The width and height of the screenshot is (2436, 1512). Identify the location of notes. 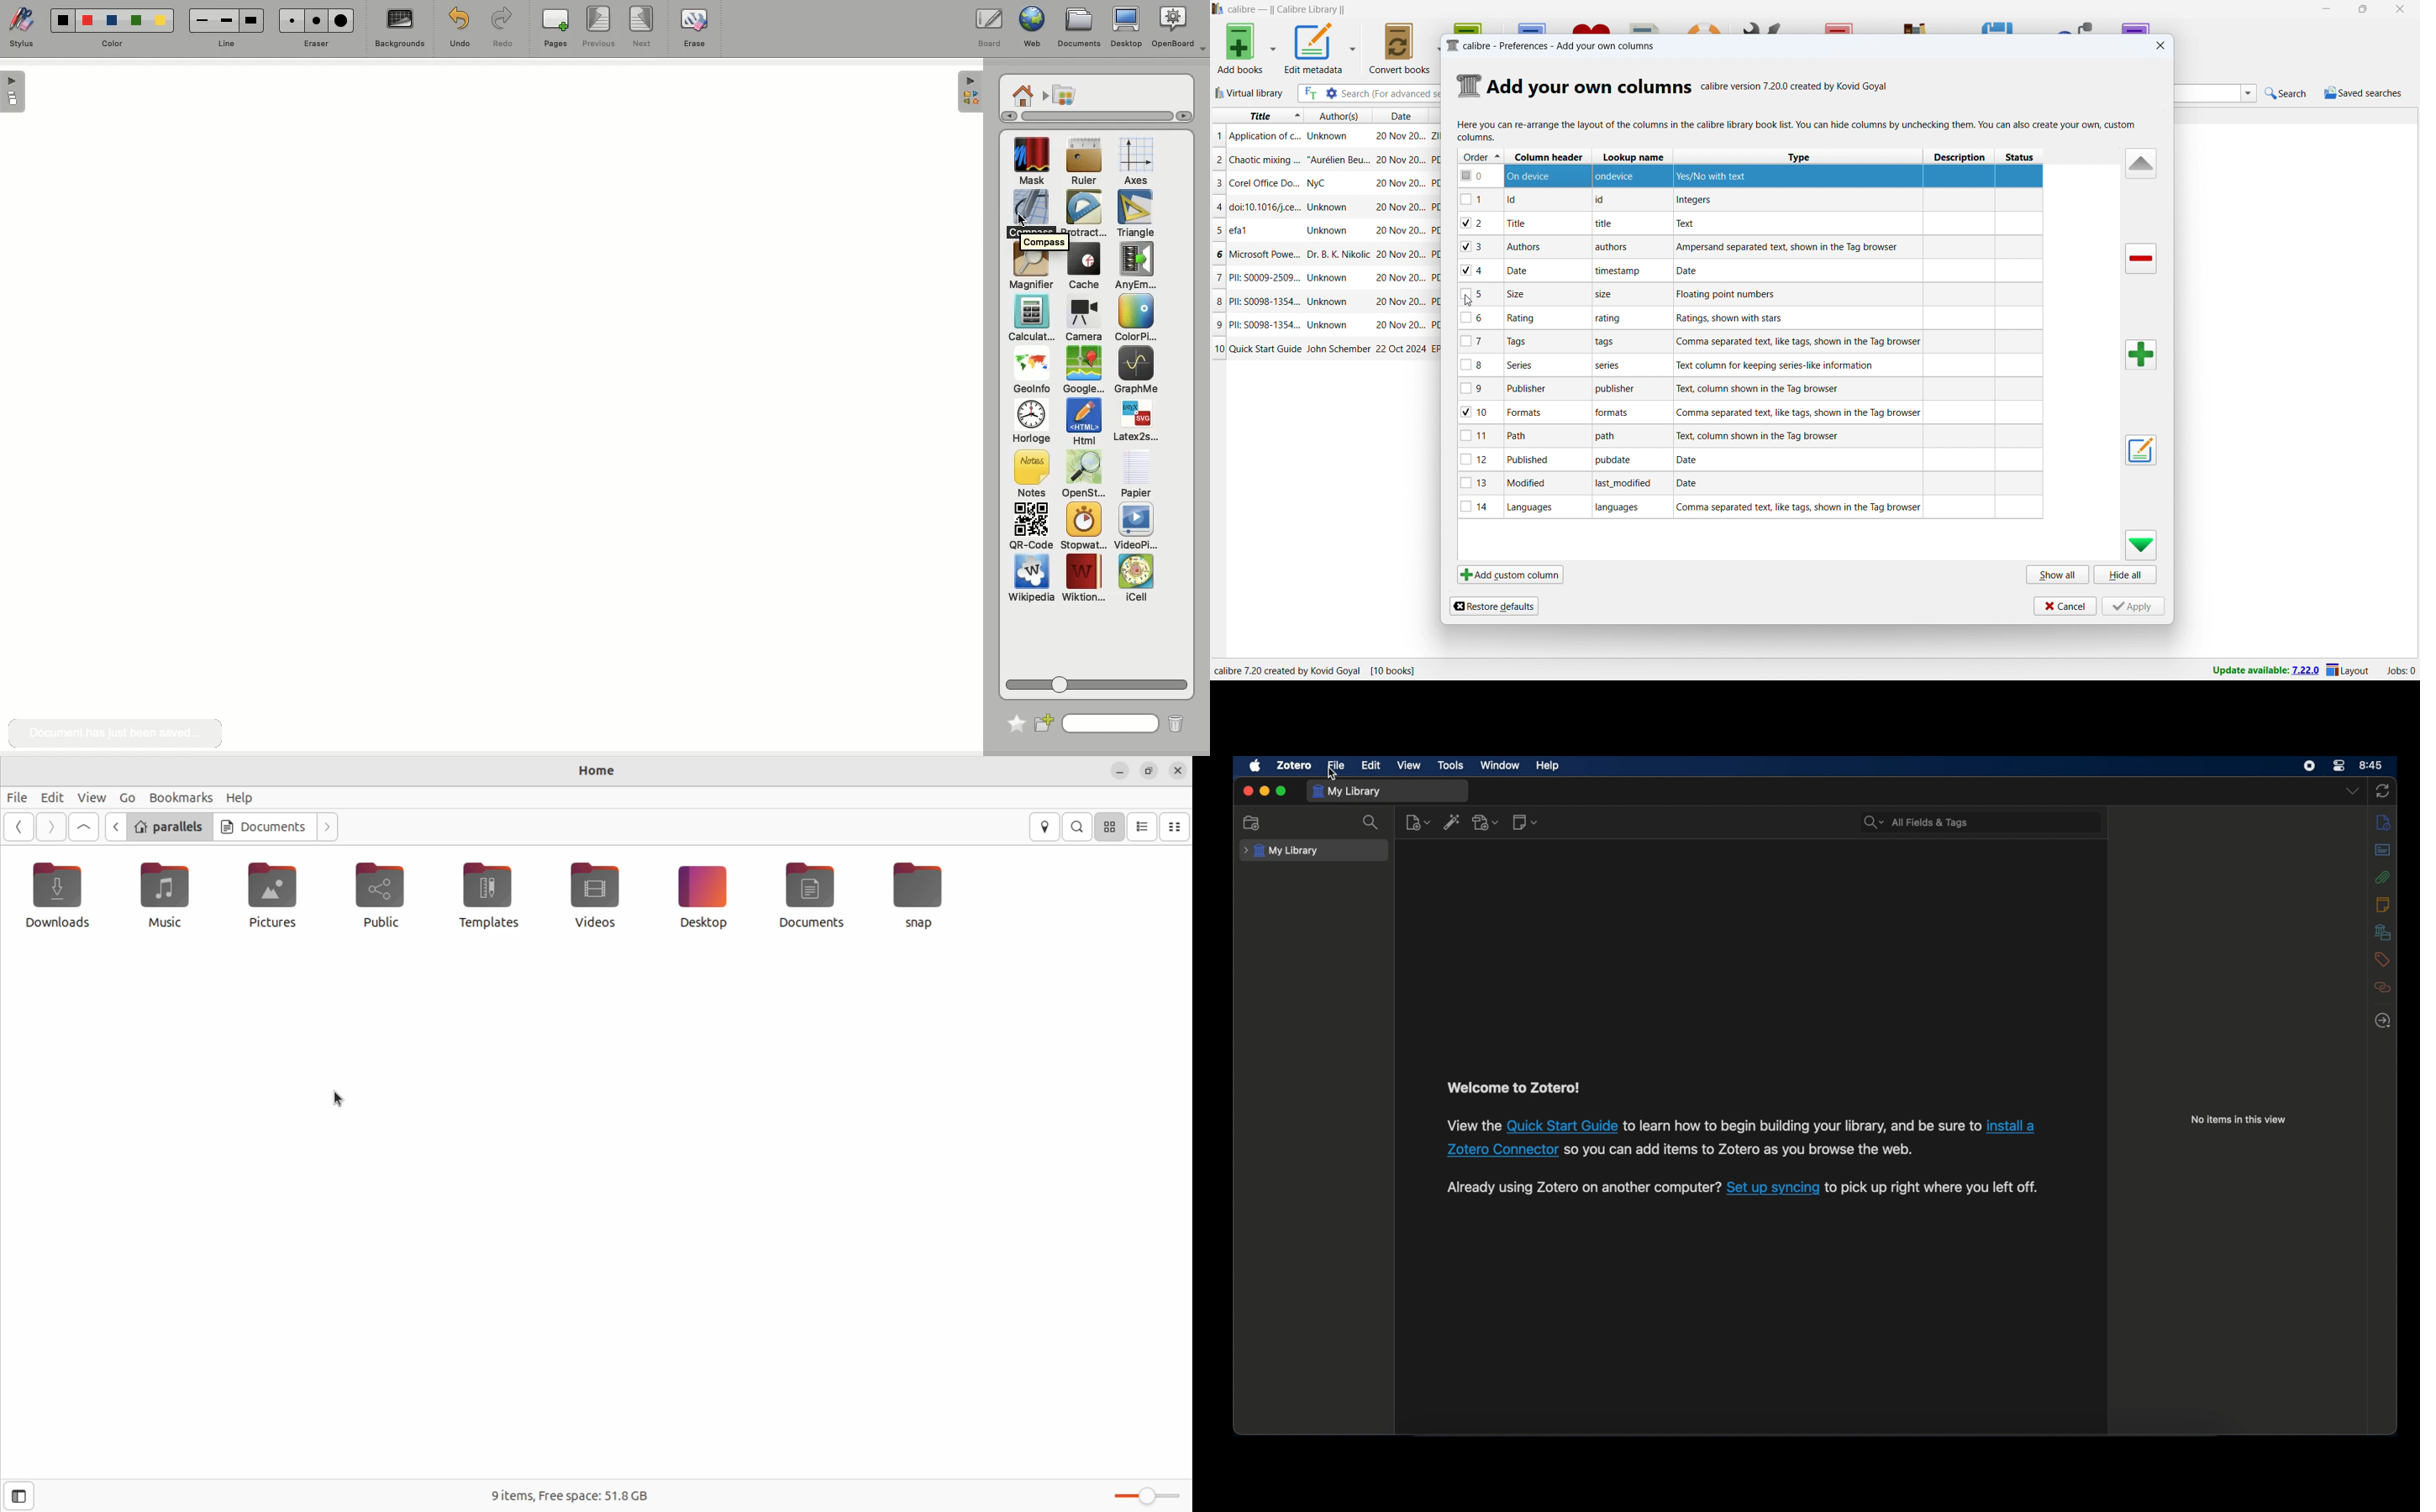
(2383, 903).